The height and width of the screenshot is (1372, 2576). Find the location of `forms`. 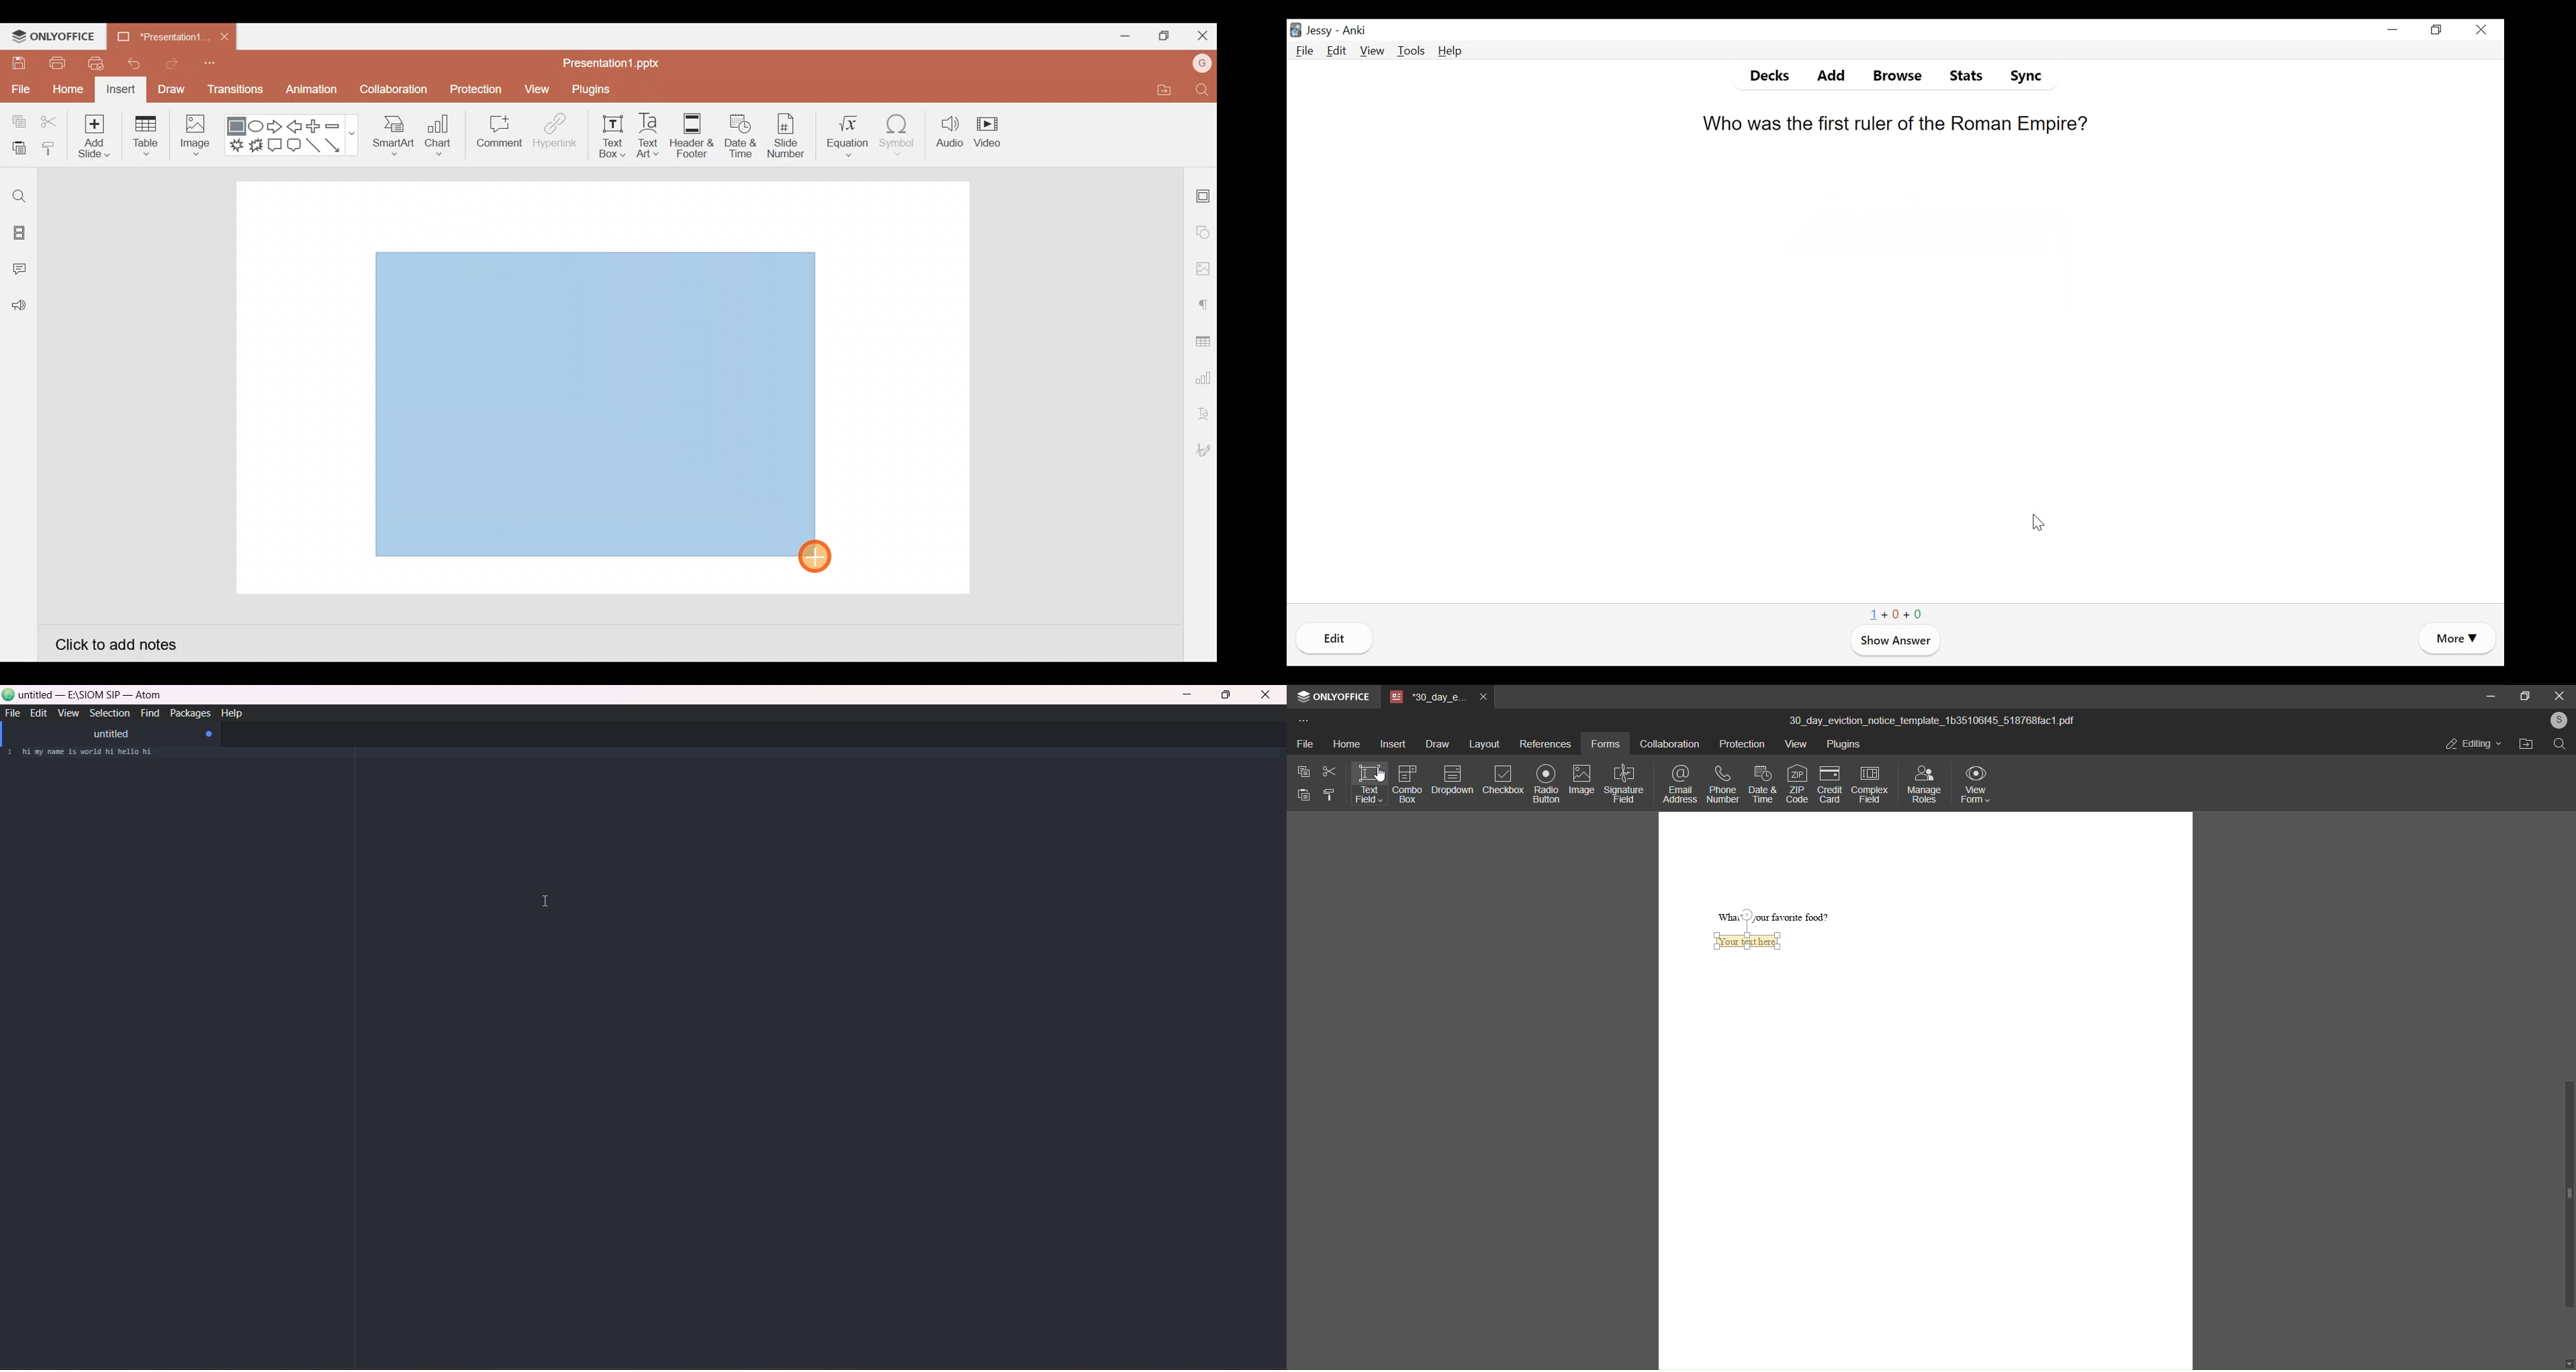

forms is located at coordinates (1604, 745).